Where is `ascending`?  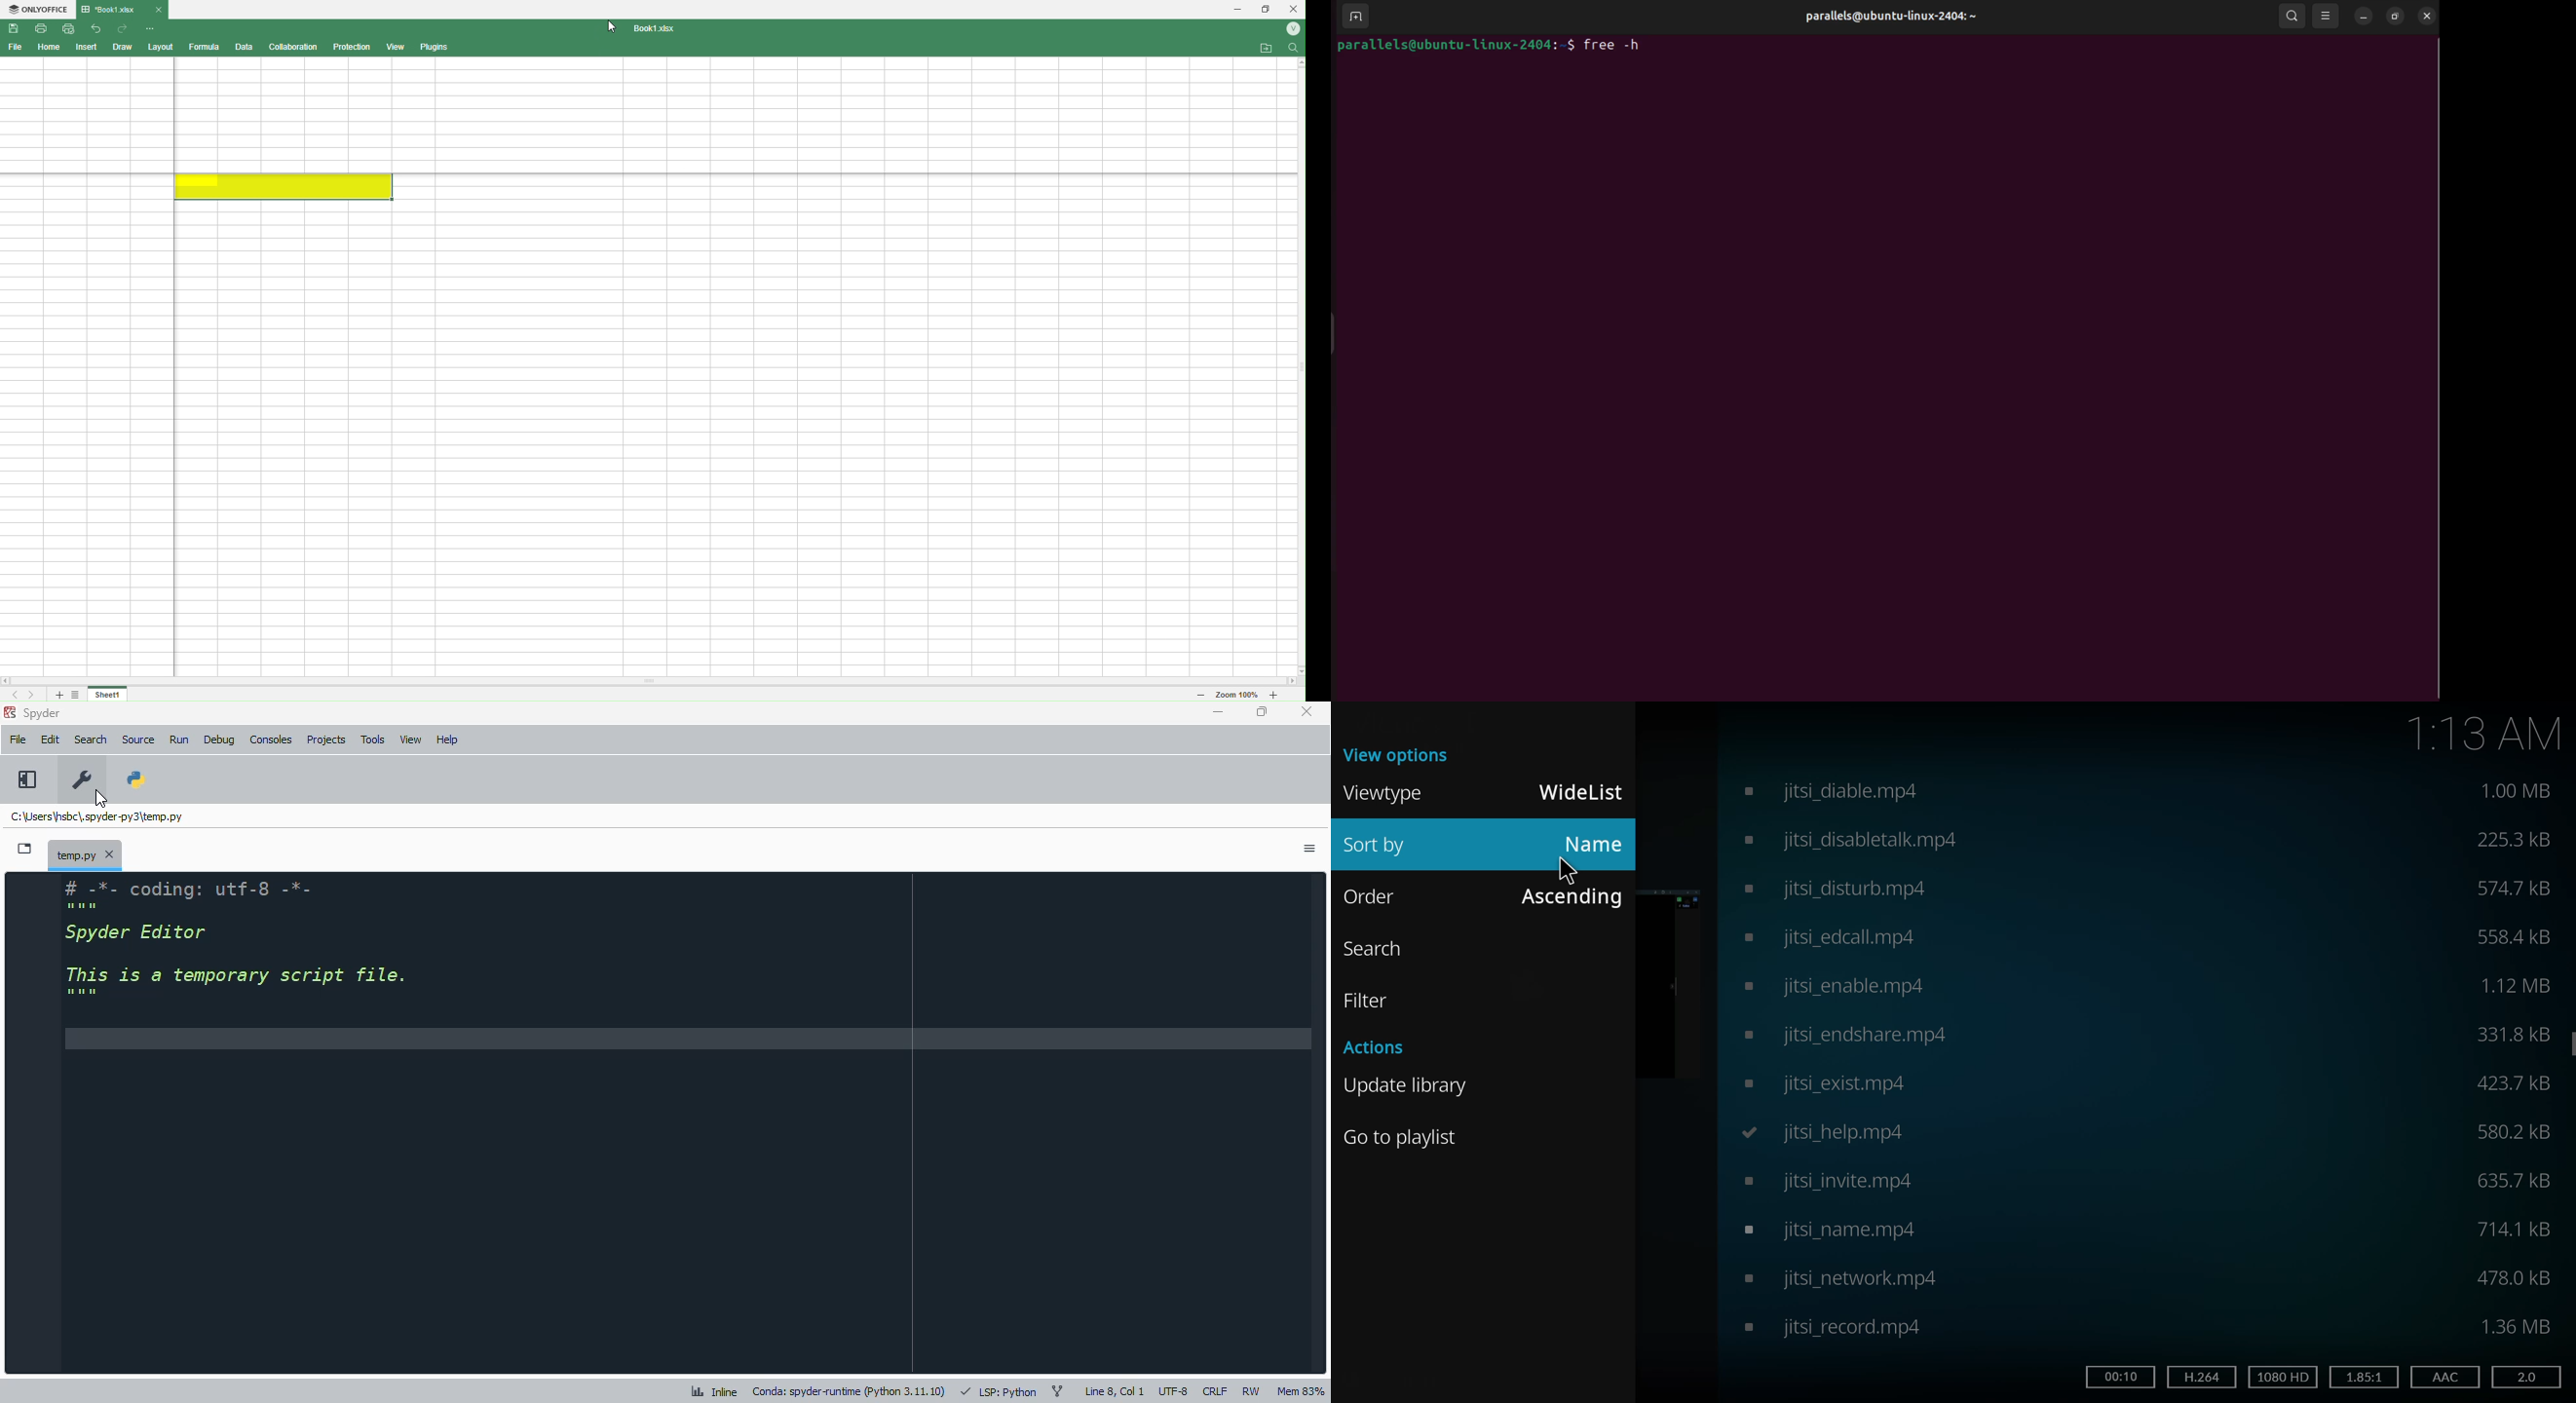
ascending is located at coordinates (1574, 898).